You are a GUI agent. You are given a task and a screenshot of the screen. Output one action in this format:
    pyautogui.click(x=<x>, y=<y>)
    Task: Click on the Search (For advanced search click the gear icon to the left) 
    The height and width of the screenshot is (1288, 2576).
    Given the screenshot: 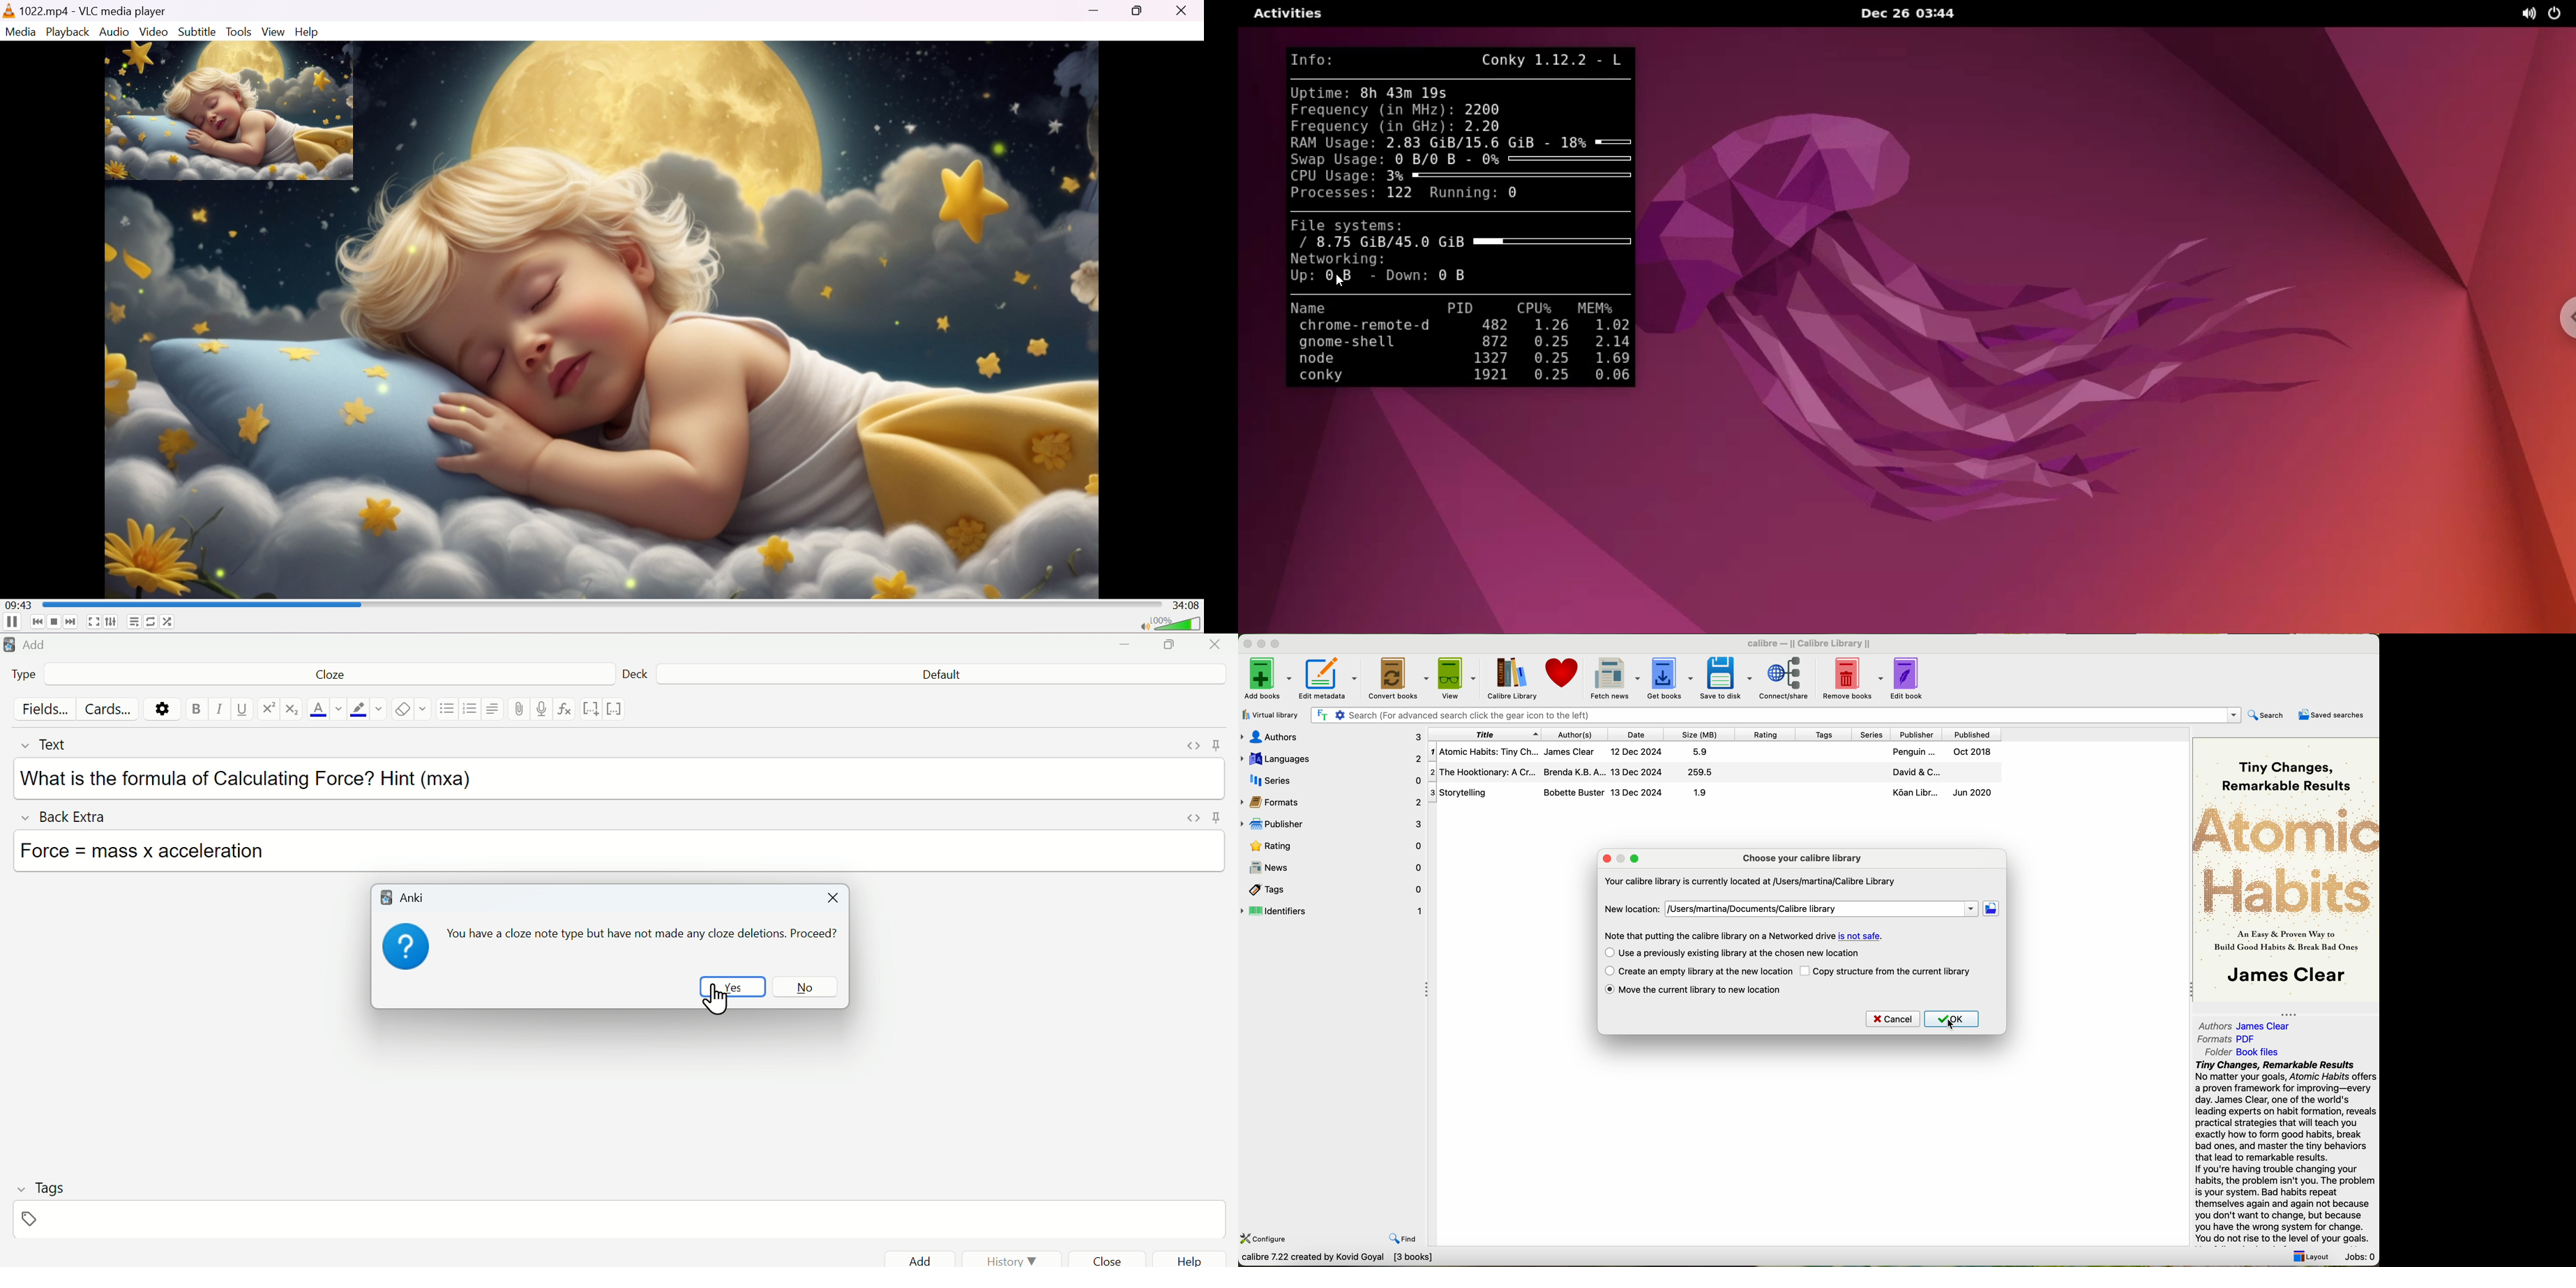 What is the action you would take?
    pyautogui.click(x=1775, y=714)
    